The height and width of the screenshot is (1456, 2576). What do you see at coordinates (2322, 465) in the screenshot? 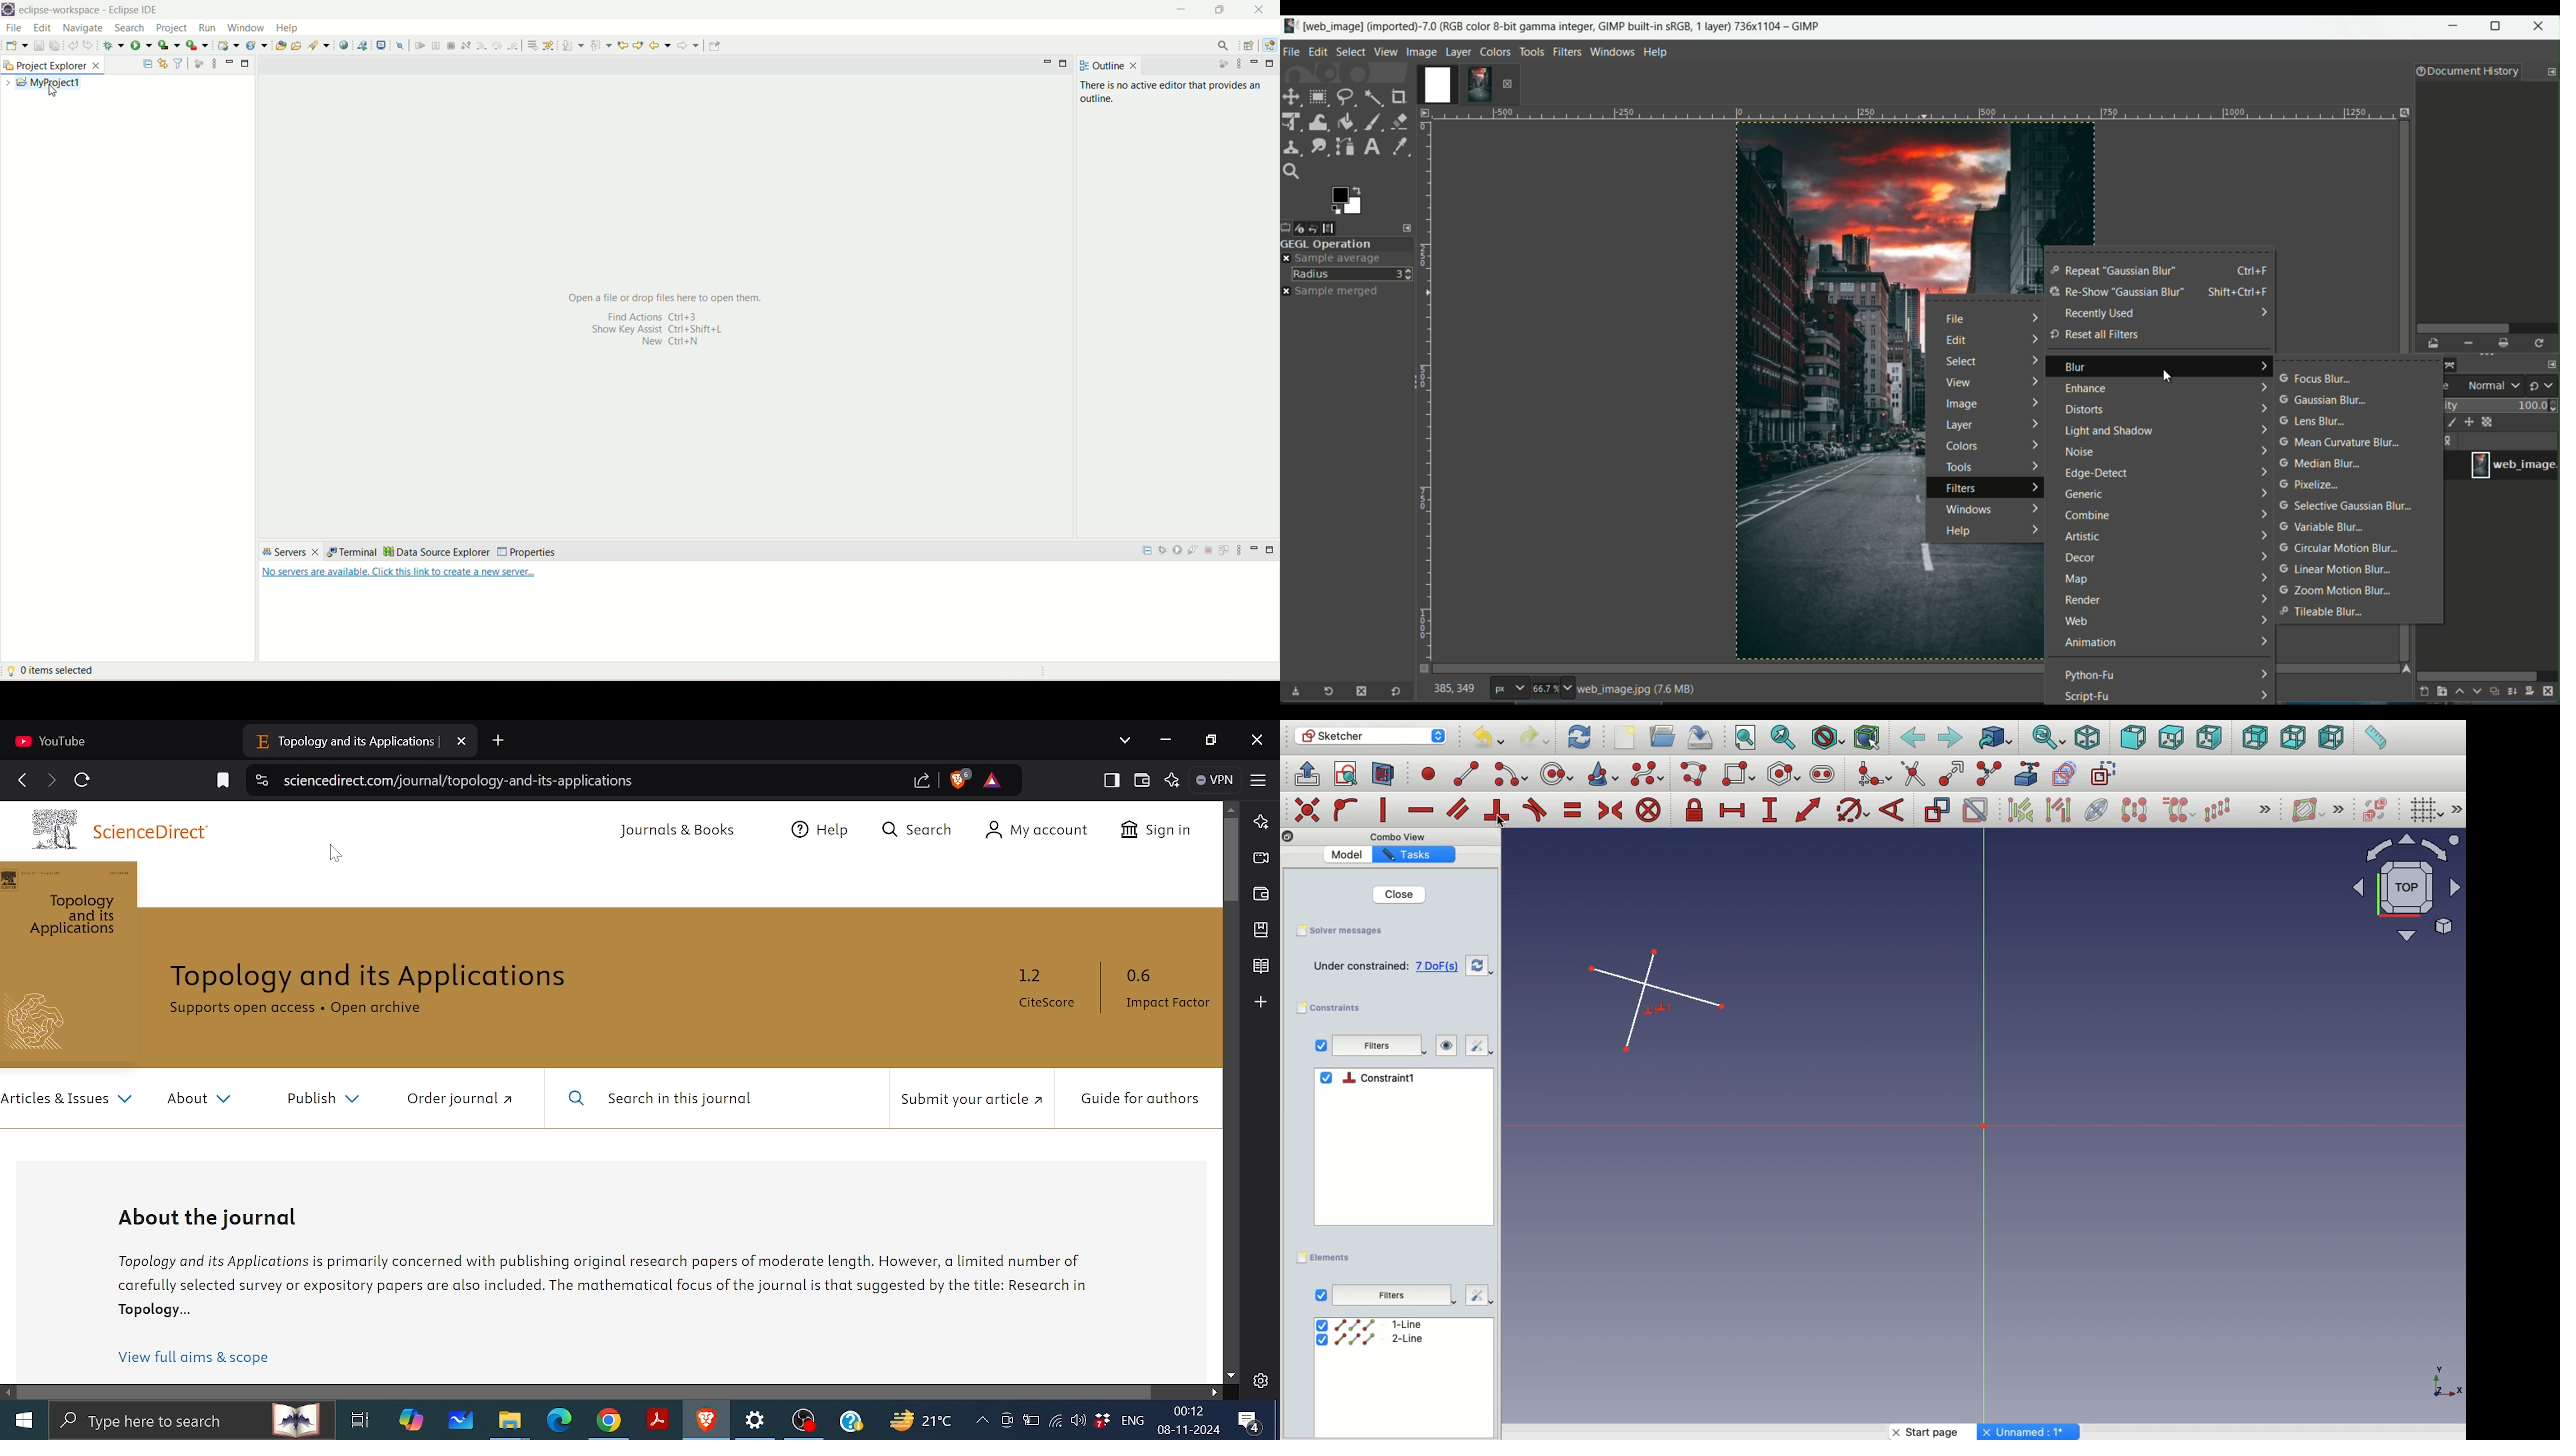
I see `median blur` at bounding box center [2322, 465].